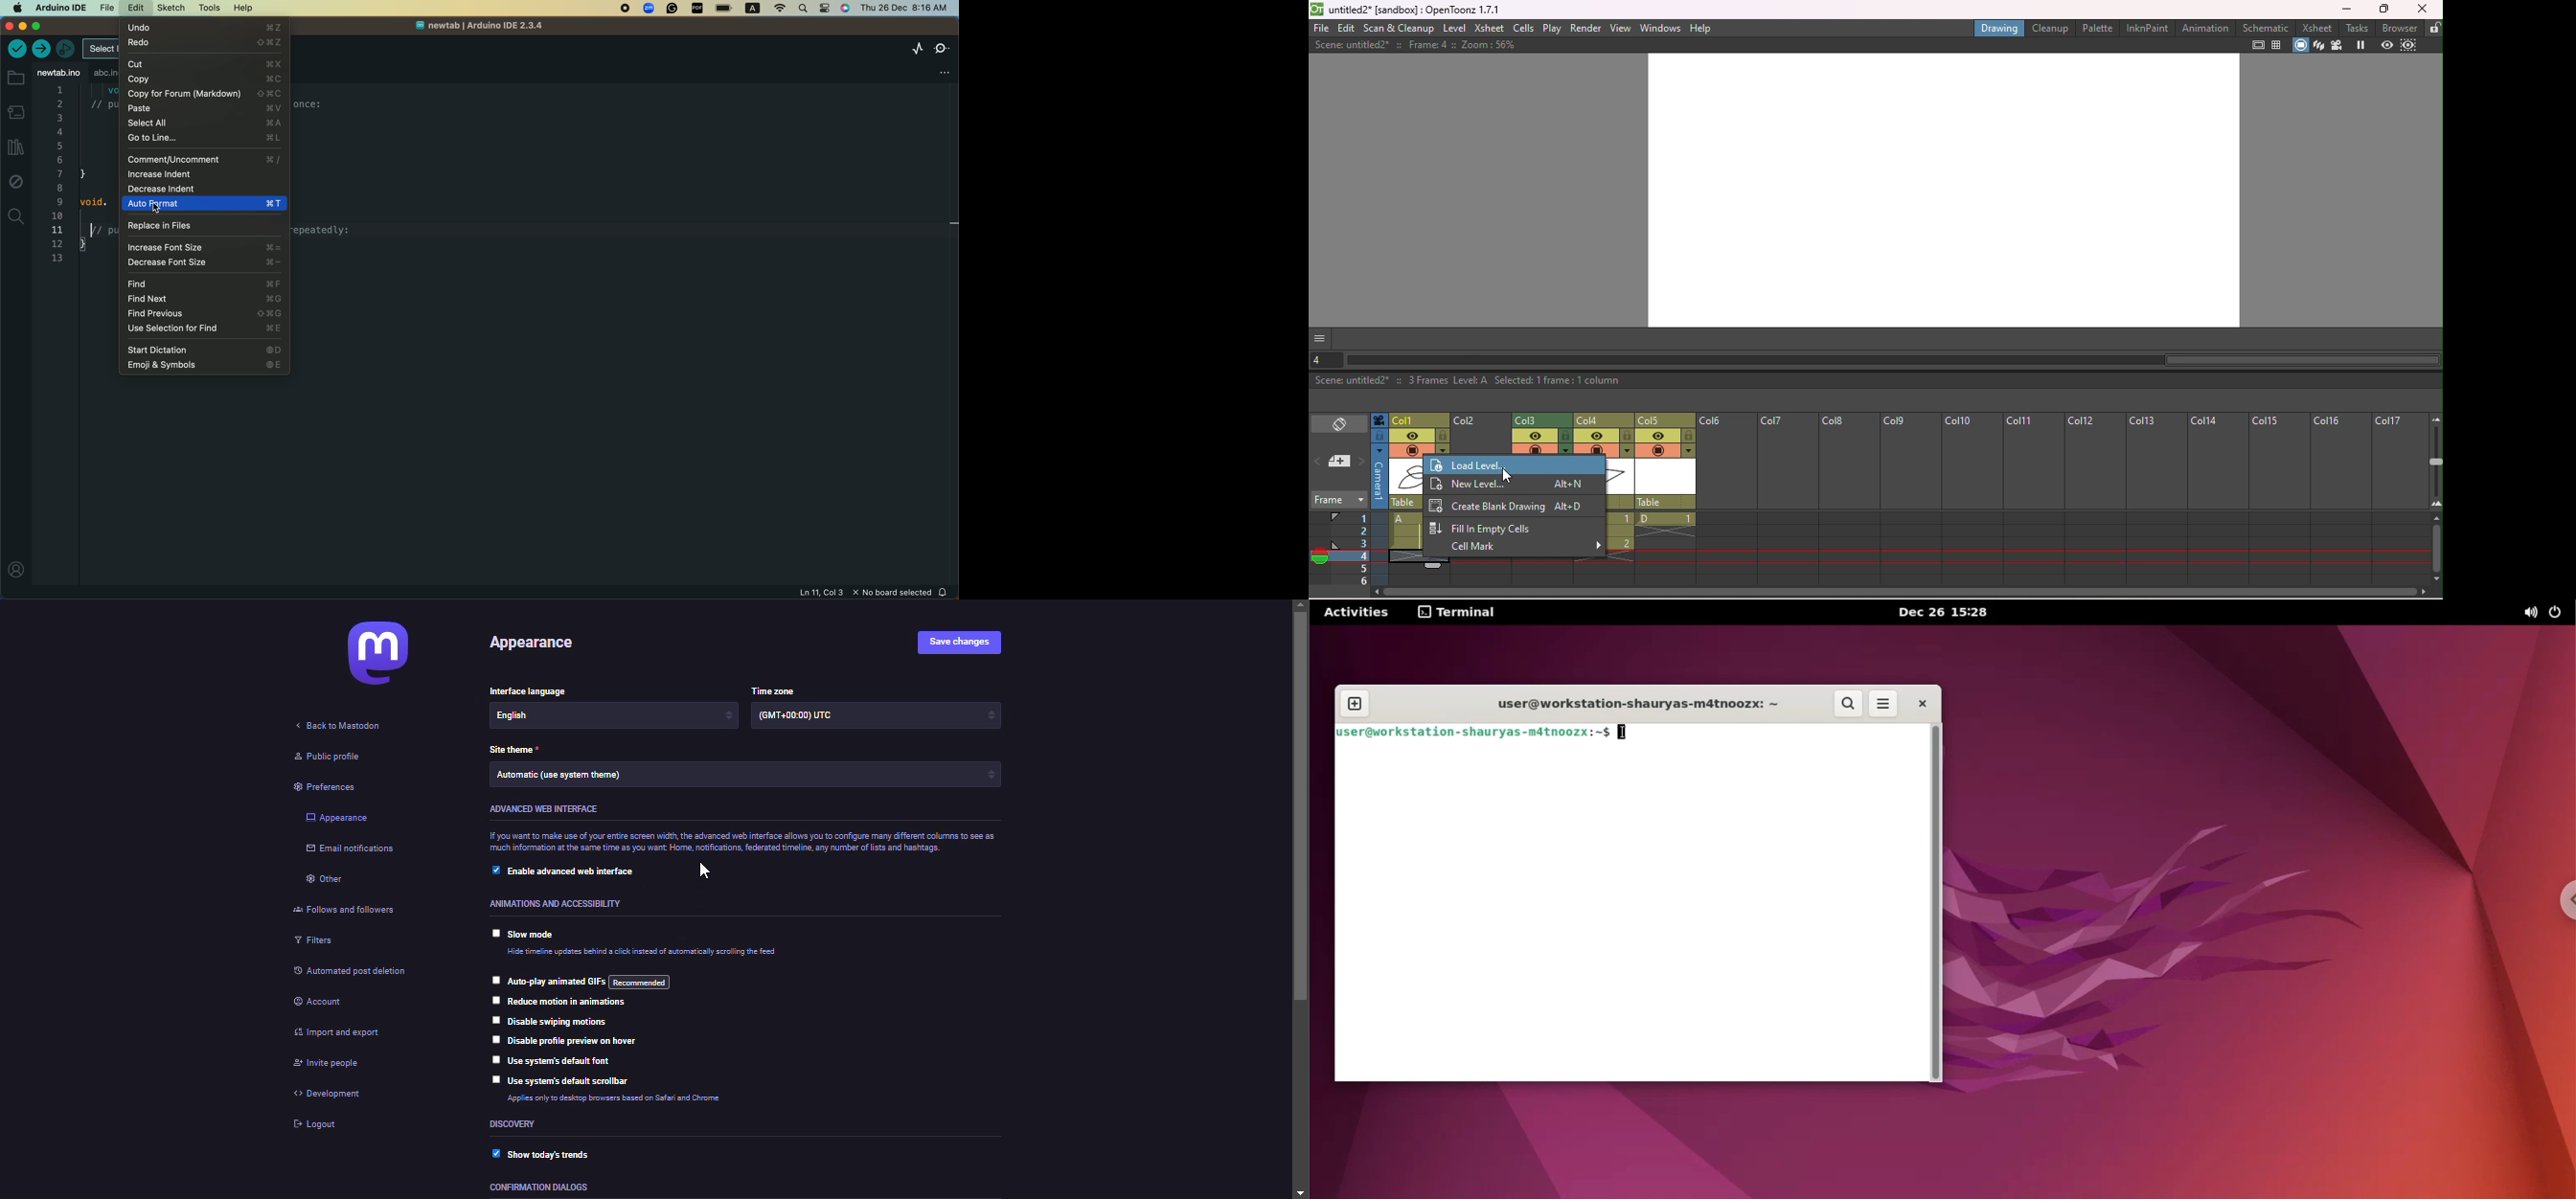 This screenshot has width=2576, height=1204. What do you see at coordinates (162, 209) in the screenshot?
I see `curser` at bounding box center [162, 209].